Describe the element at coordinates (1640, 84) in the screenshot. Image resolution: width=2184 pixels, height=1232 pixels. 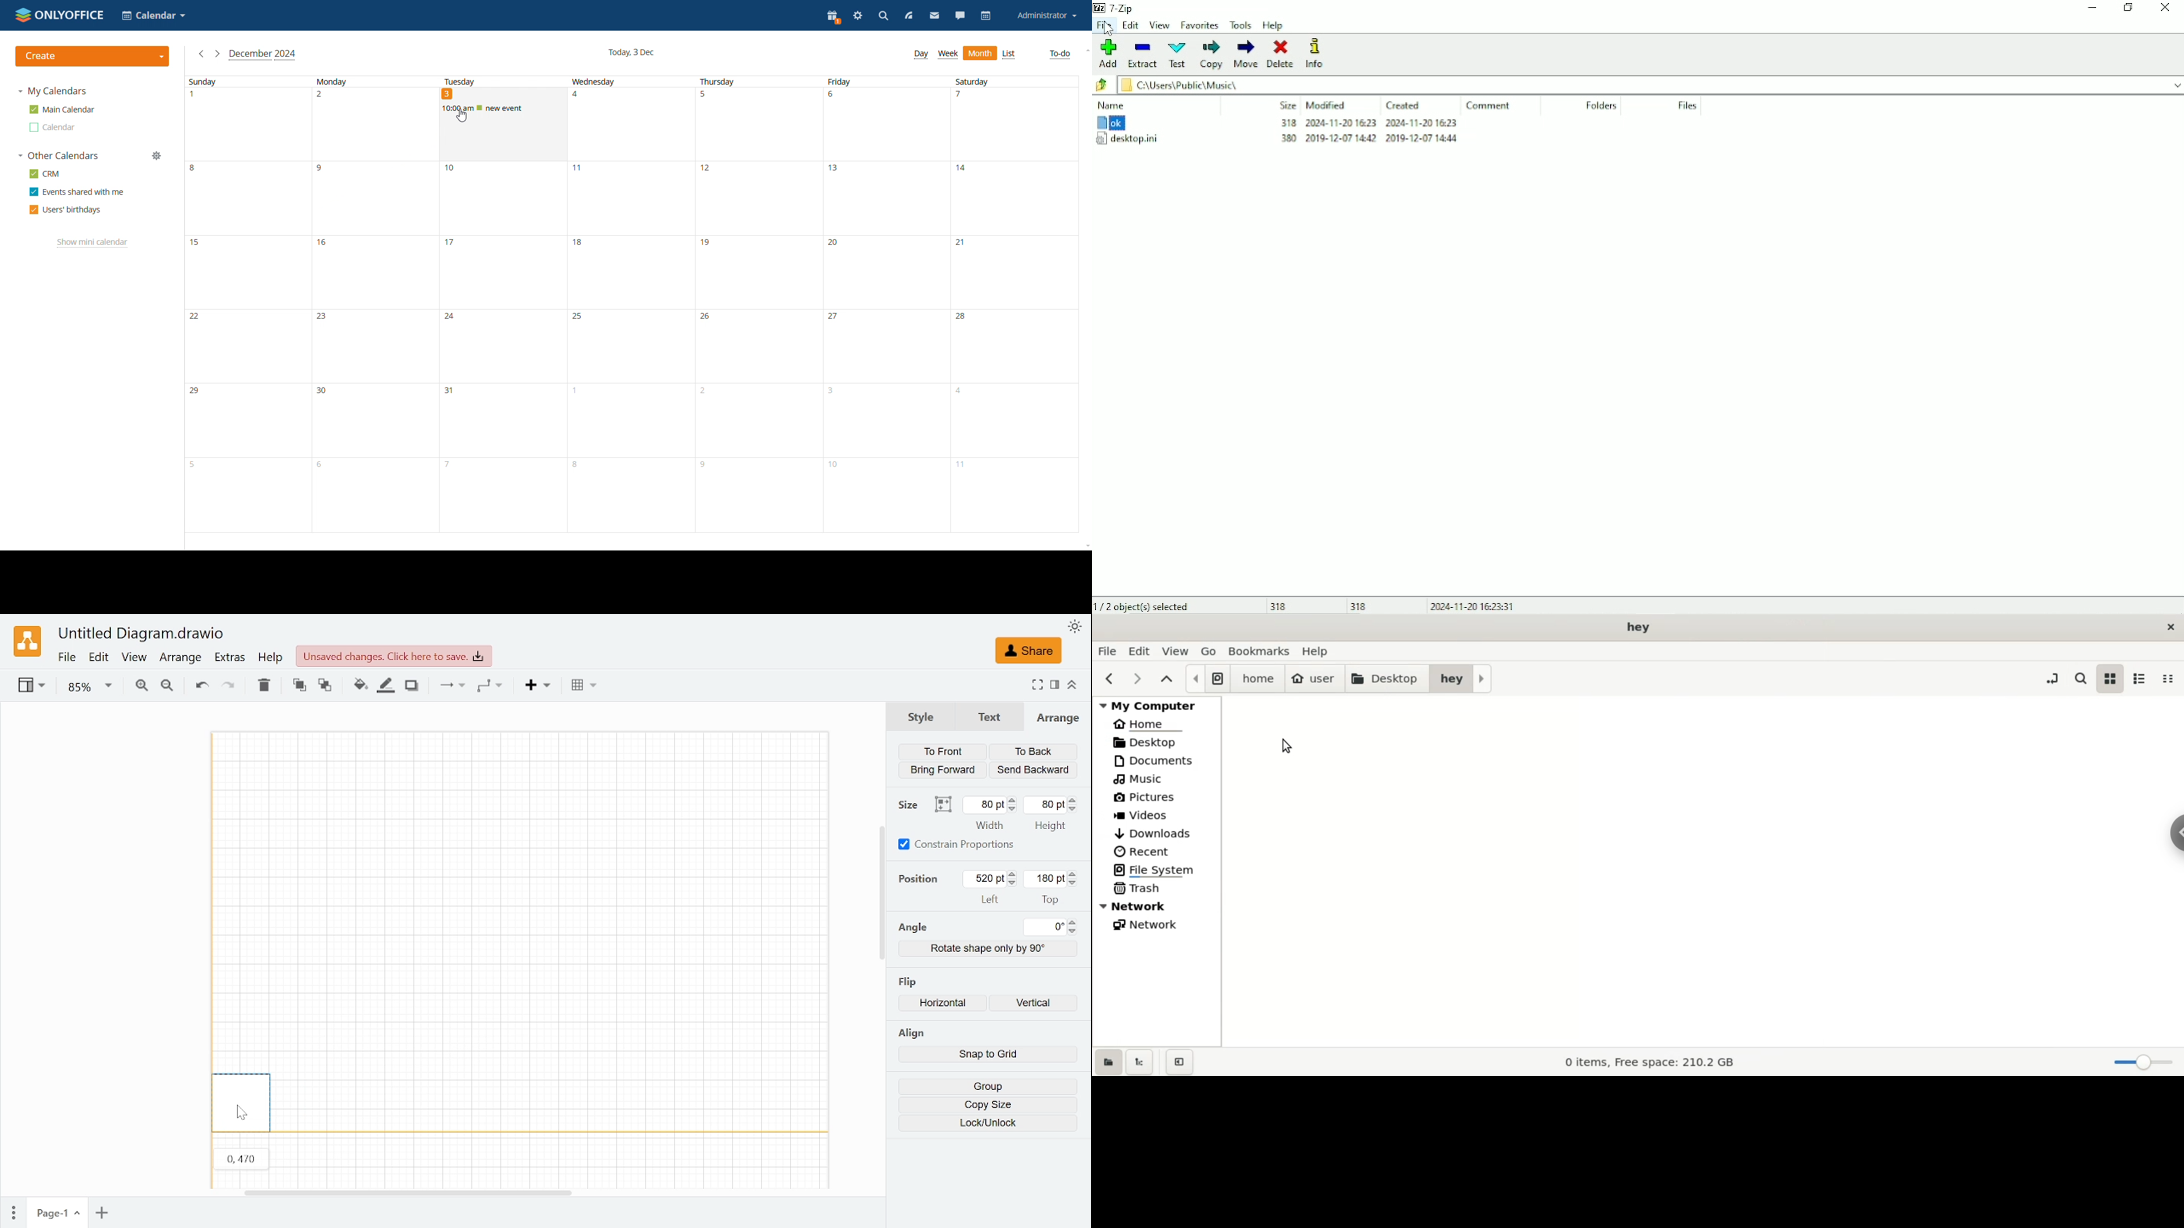
I see `File location` at that location.